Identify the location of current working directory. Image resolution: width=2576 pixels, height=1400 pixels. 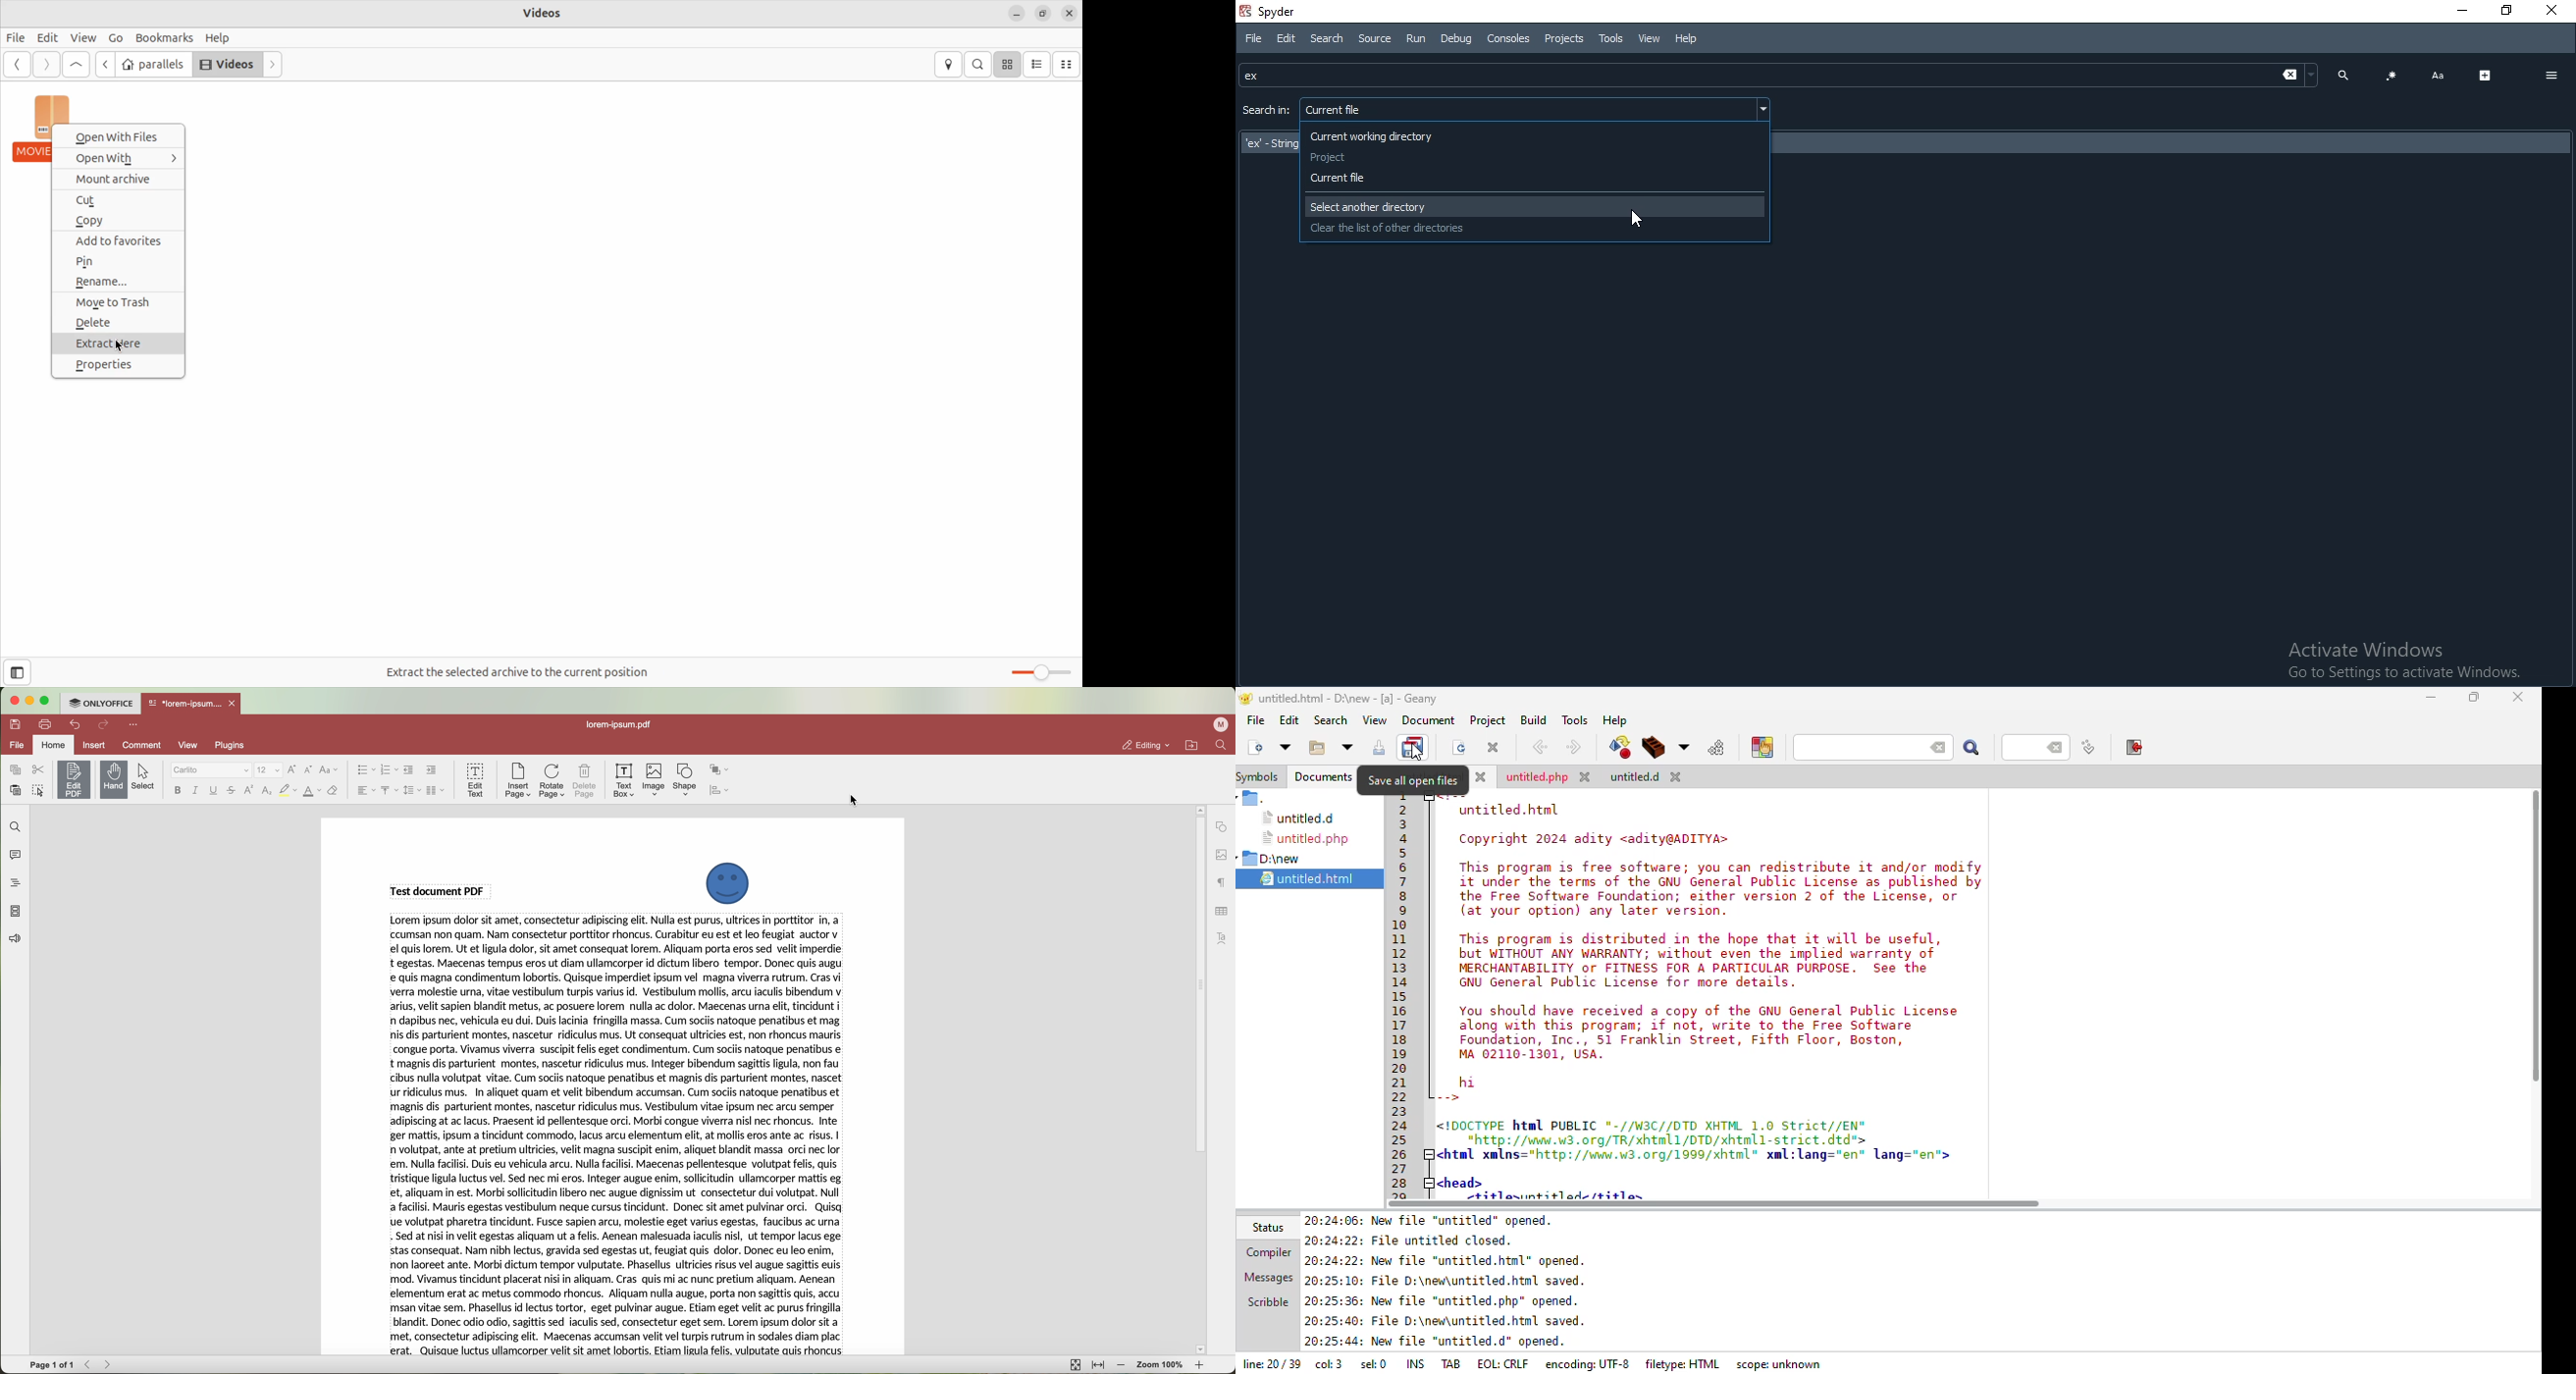
(1536, 136).